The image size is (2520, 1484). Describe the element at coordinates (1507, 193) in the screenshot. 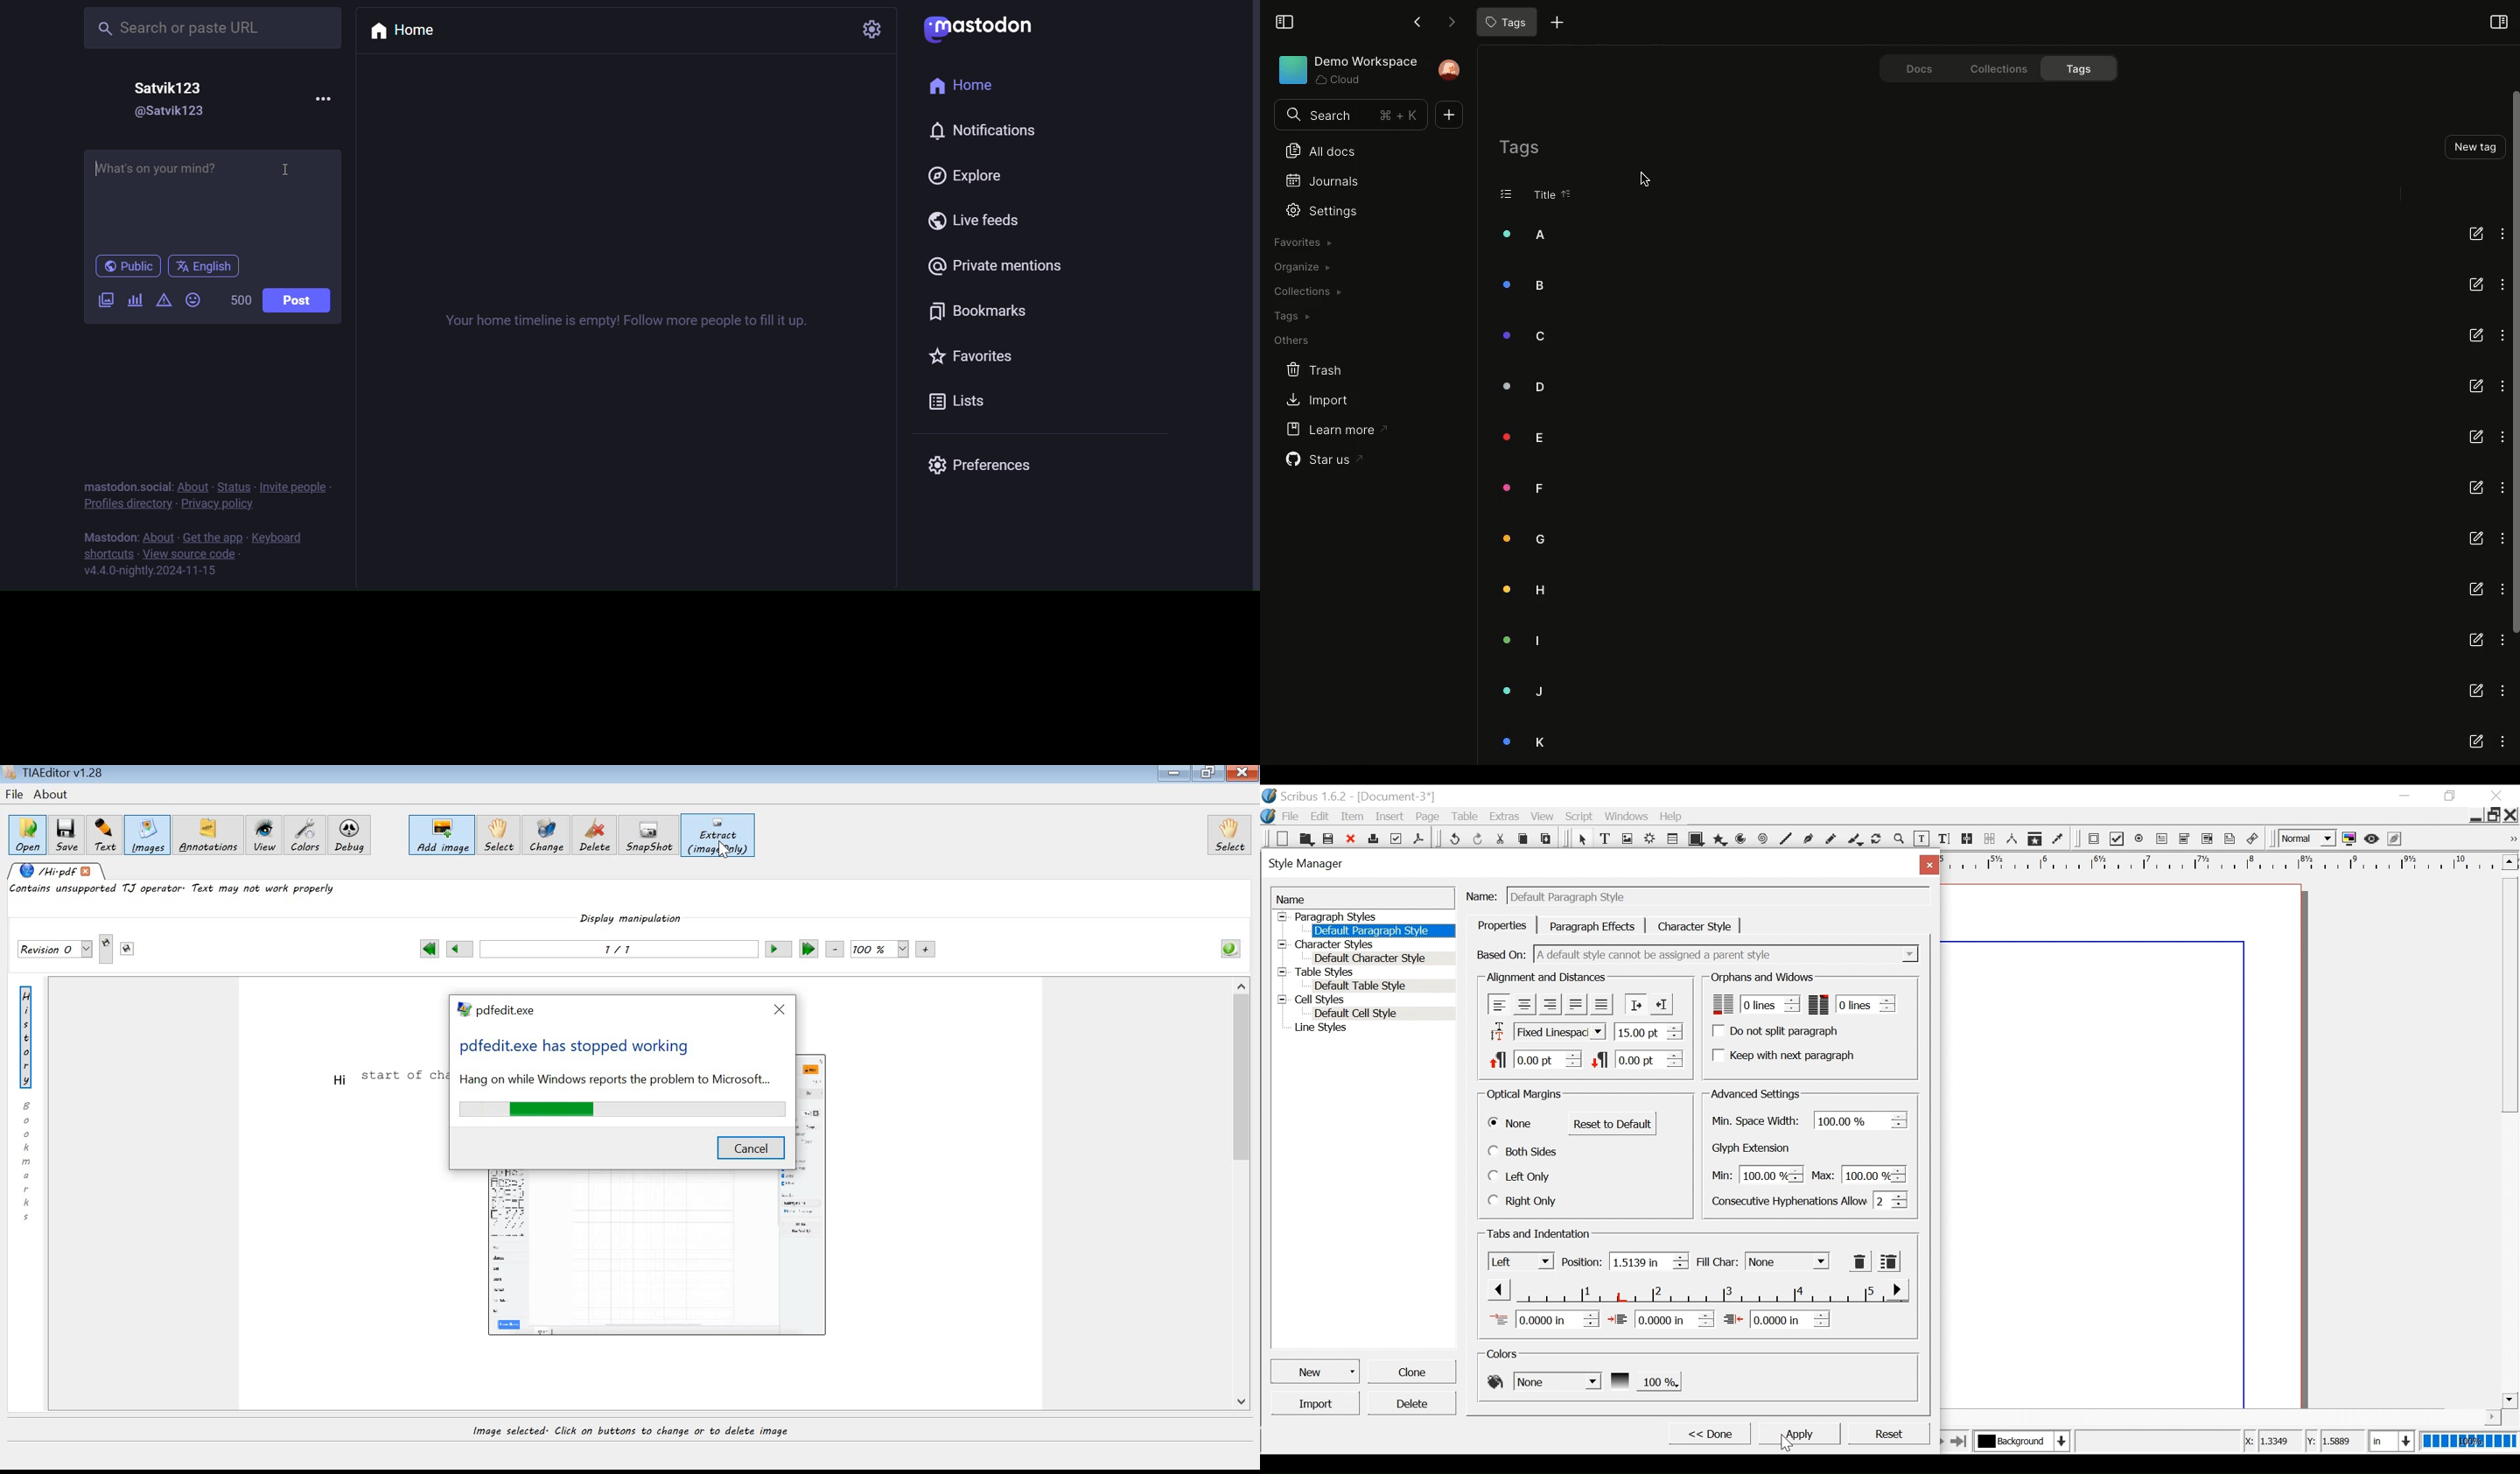

I see `List view` at that location.